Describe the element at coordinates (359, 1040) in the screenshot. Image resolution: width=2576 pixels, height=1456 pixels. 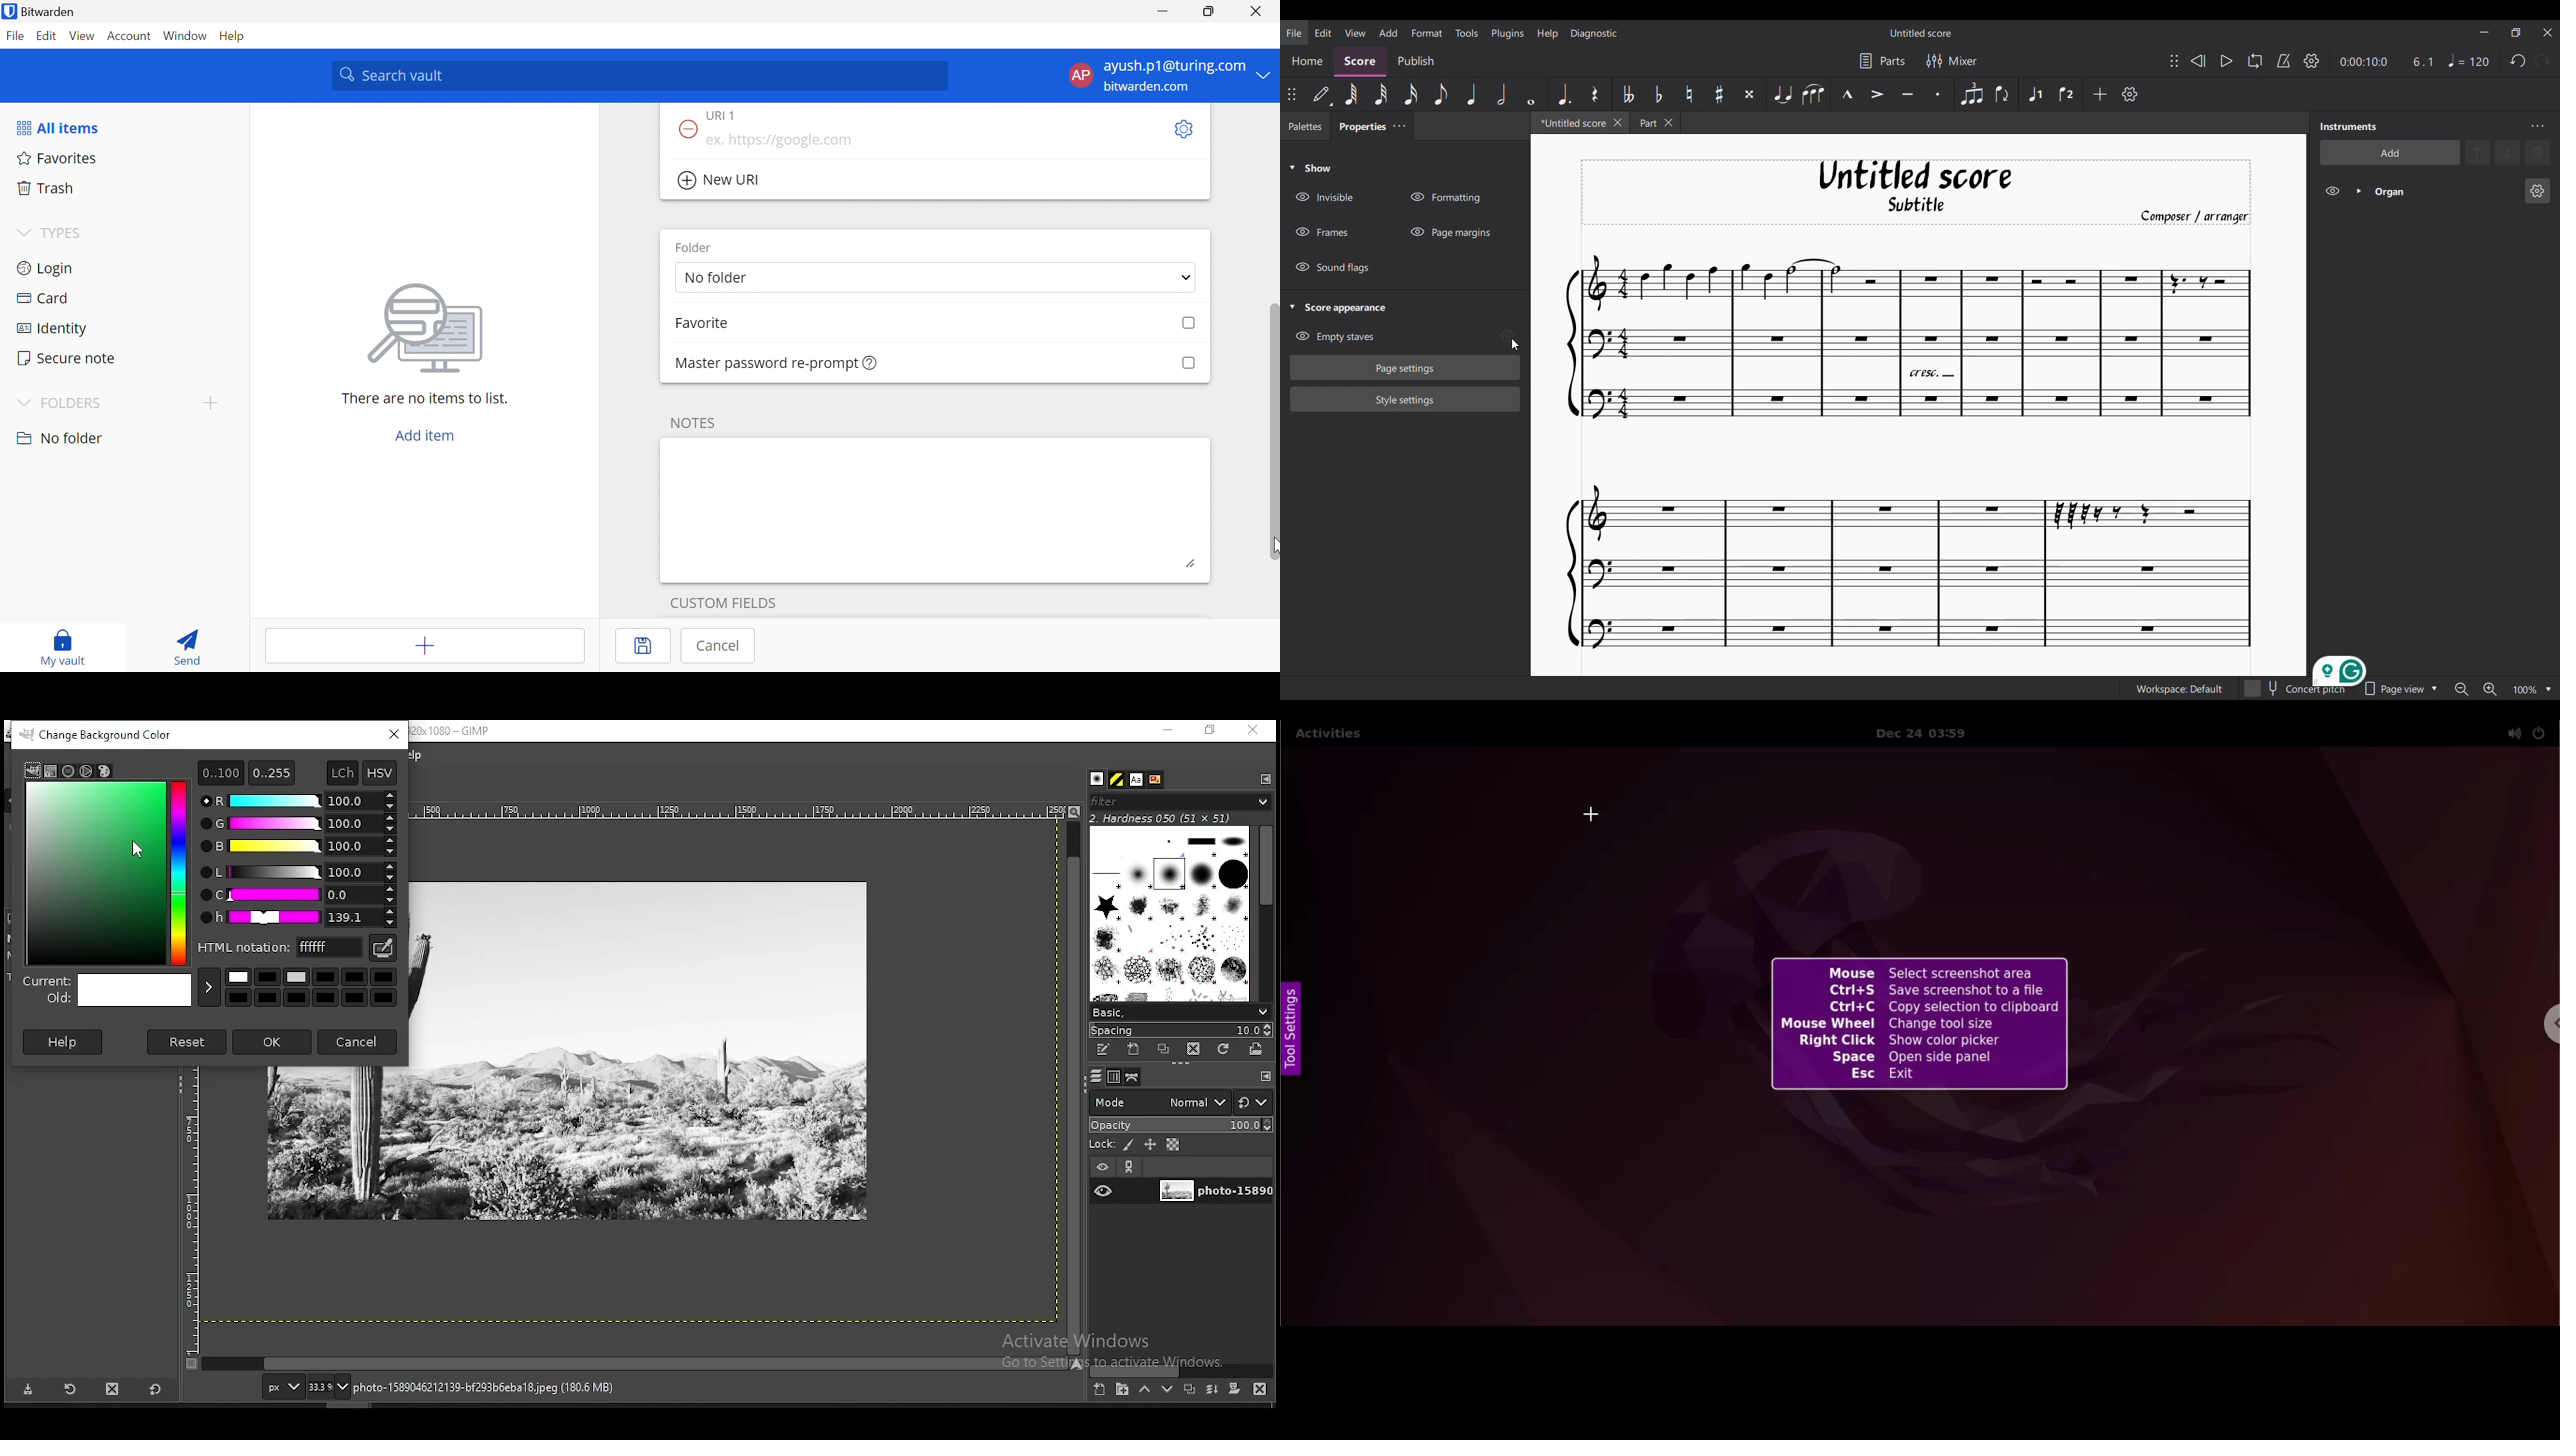
I see `cancel` at that location.